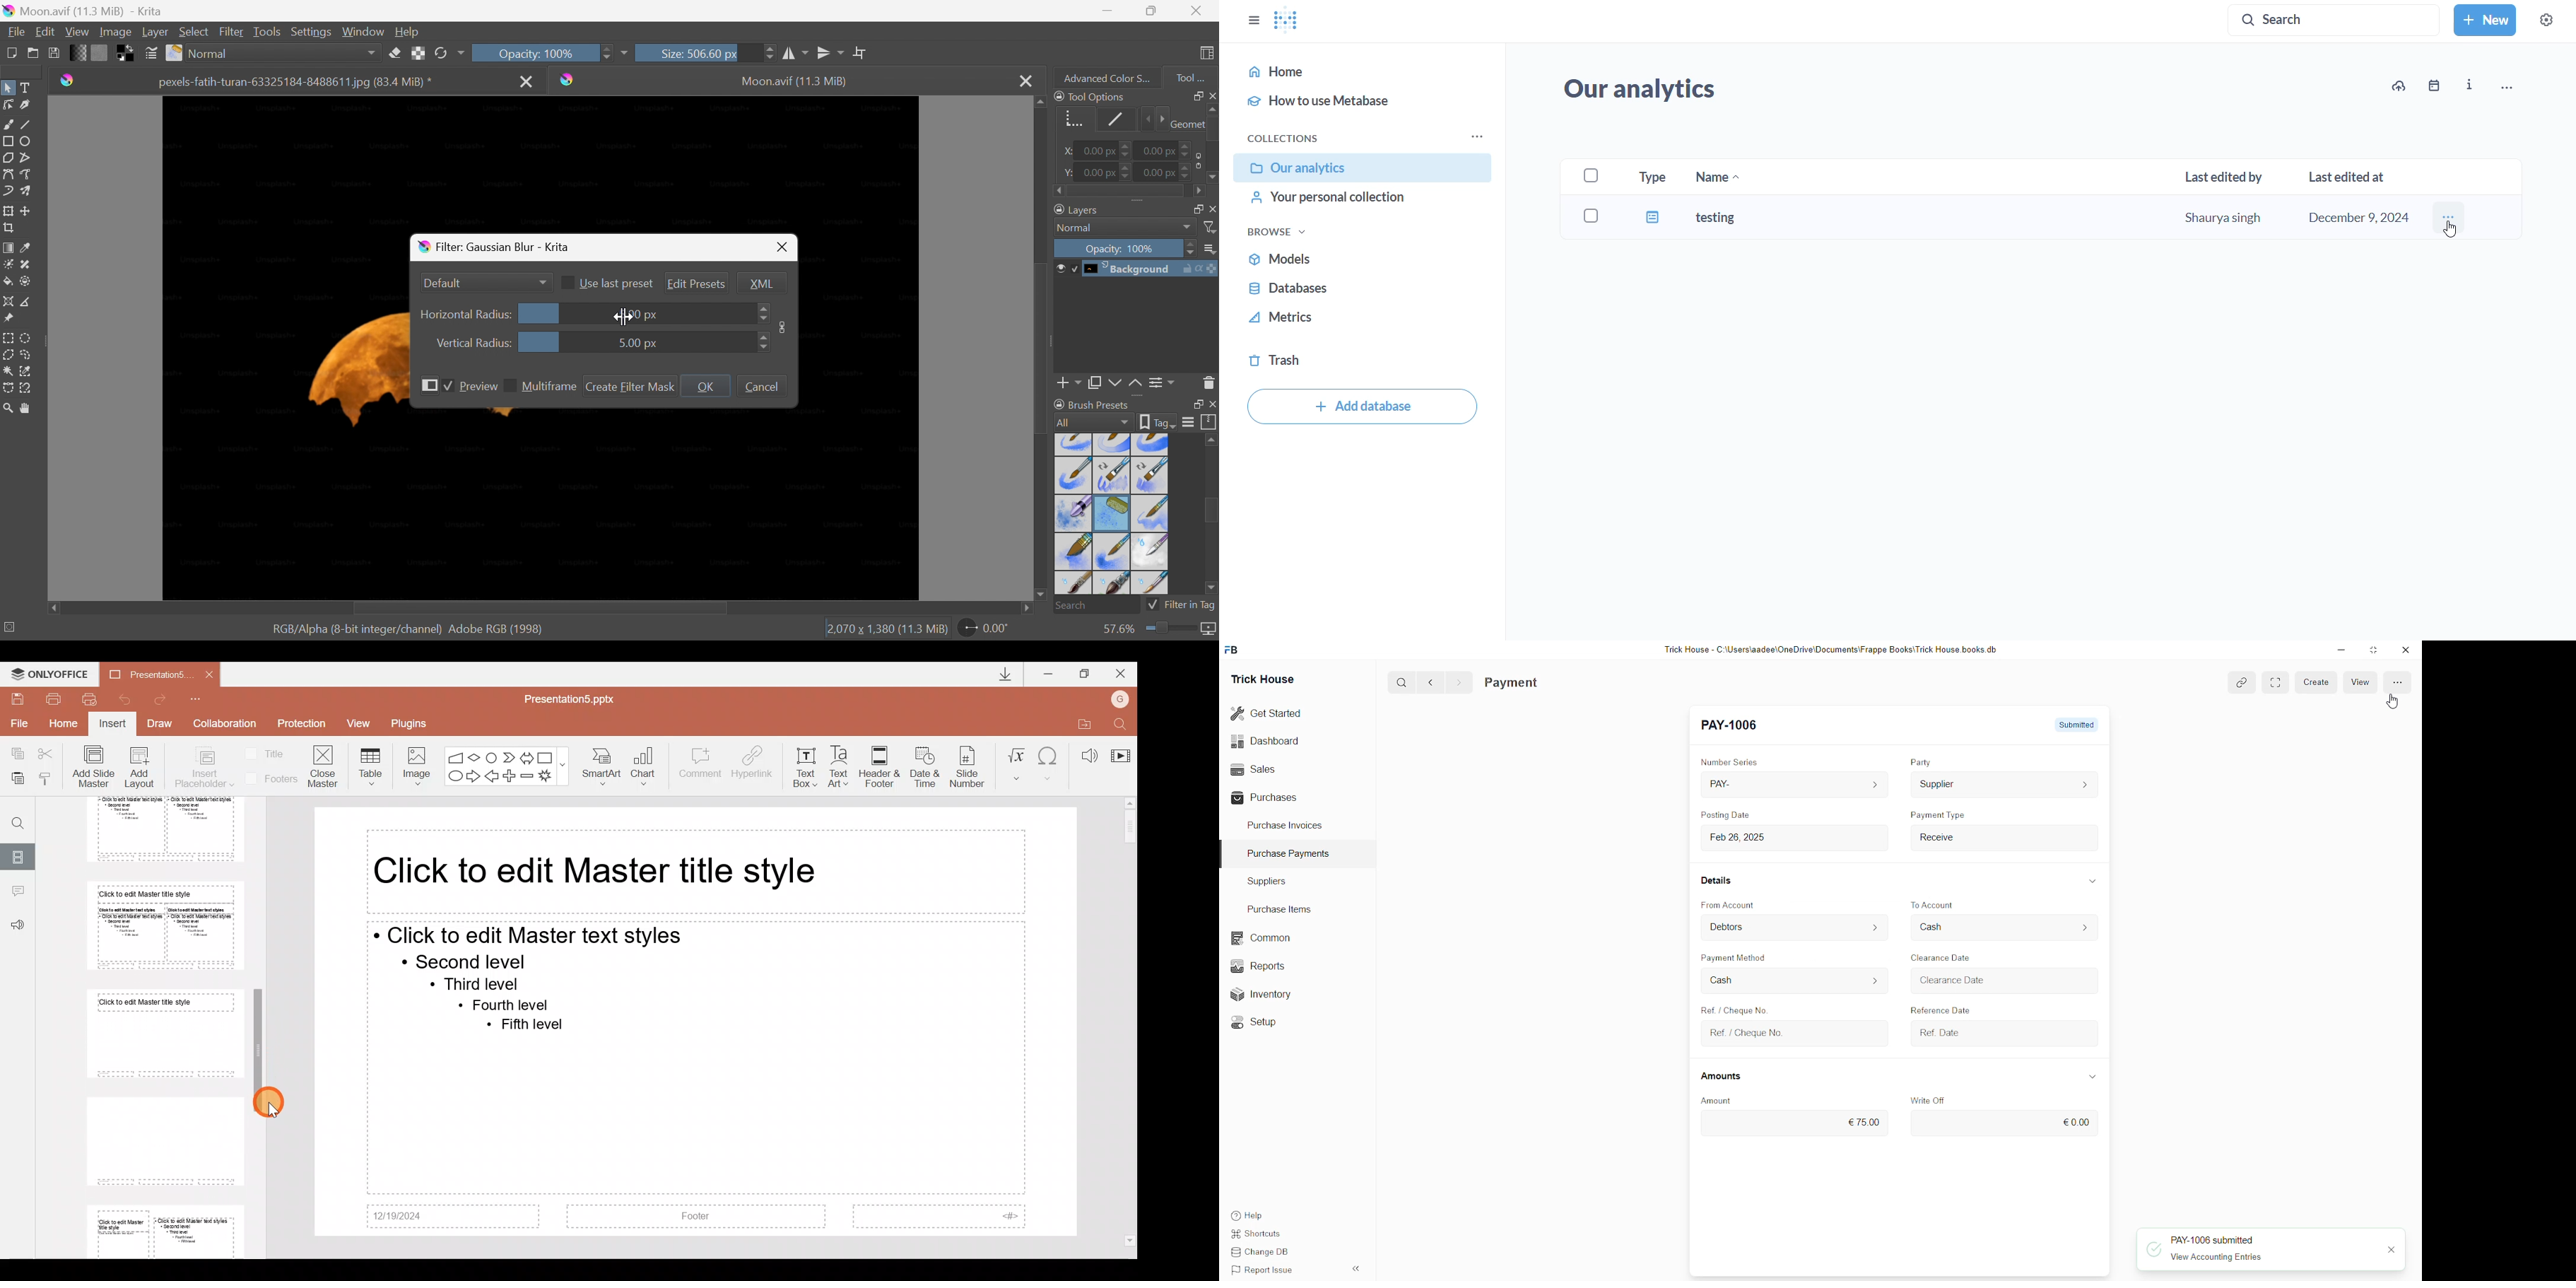 Image resolution: width=2576 pixels, height=1288 pixels. Describe the element at coordinates (2072, 1119) in the screenshot. I see `€0.00` at that location.